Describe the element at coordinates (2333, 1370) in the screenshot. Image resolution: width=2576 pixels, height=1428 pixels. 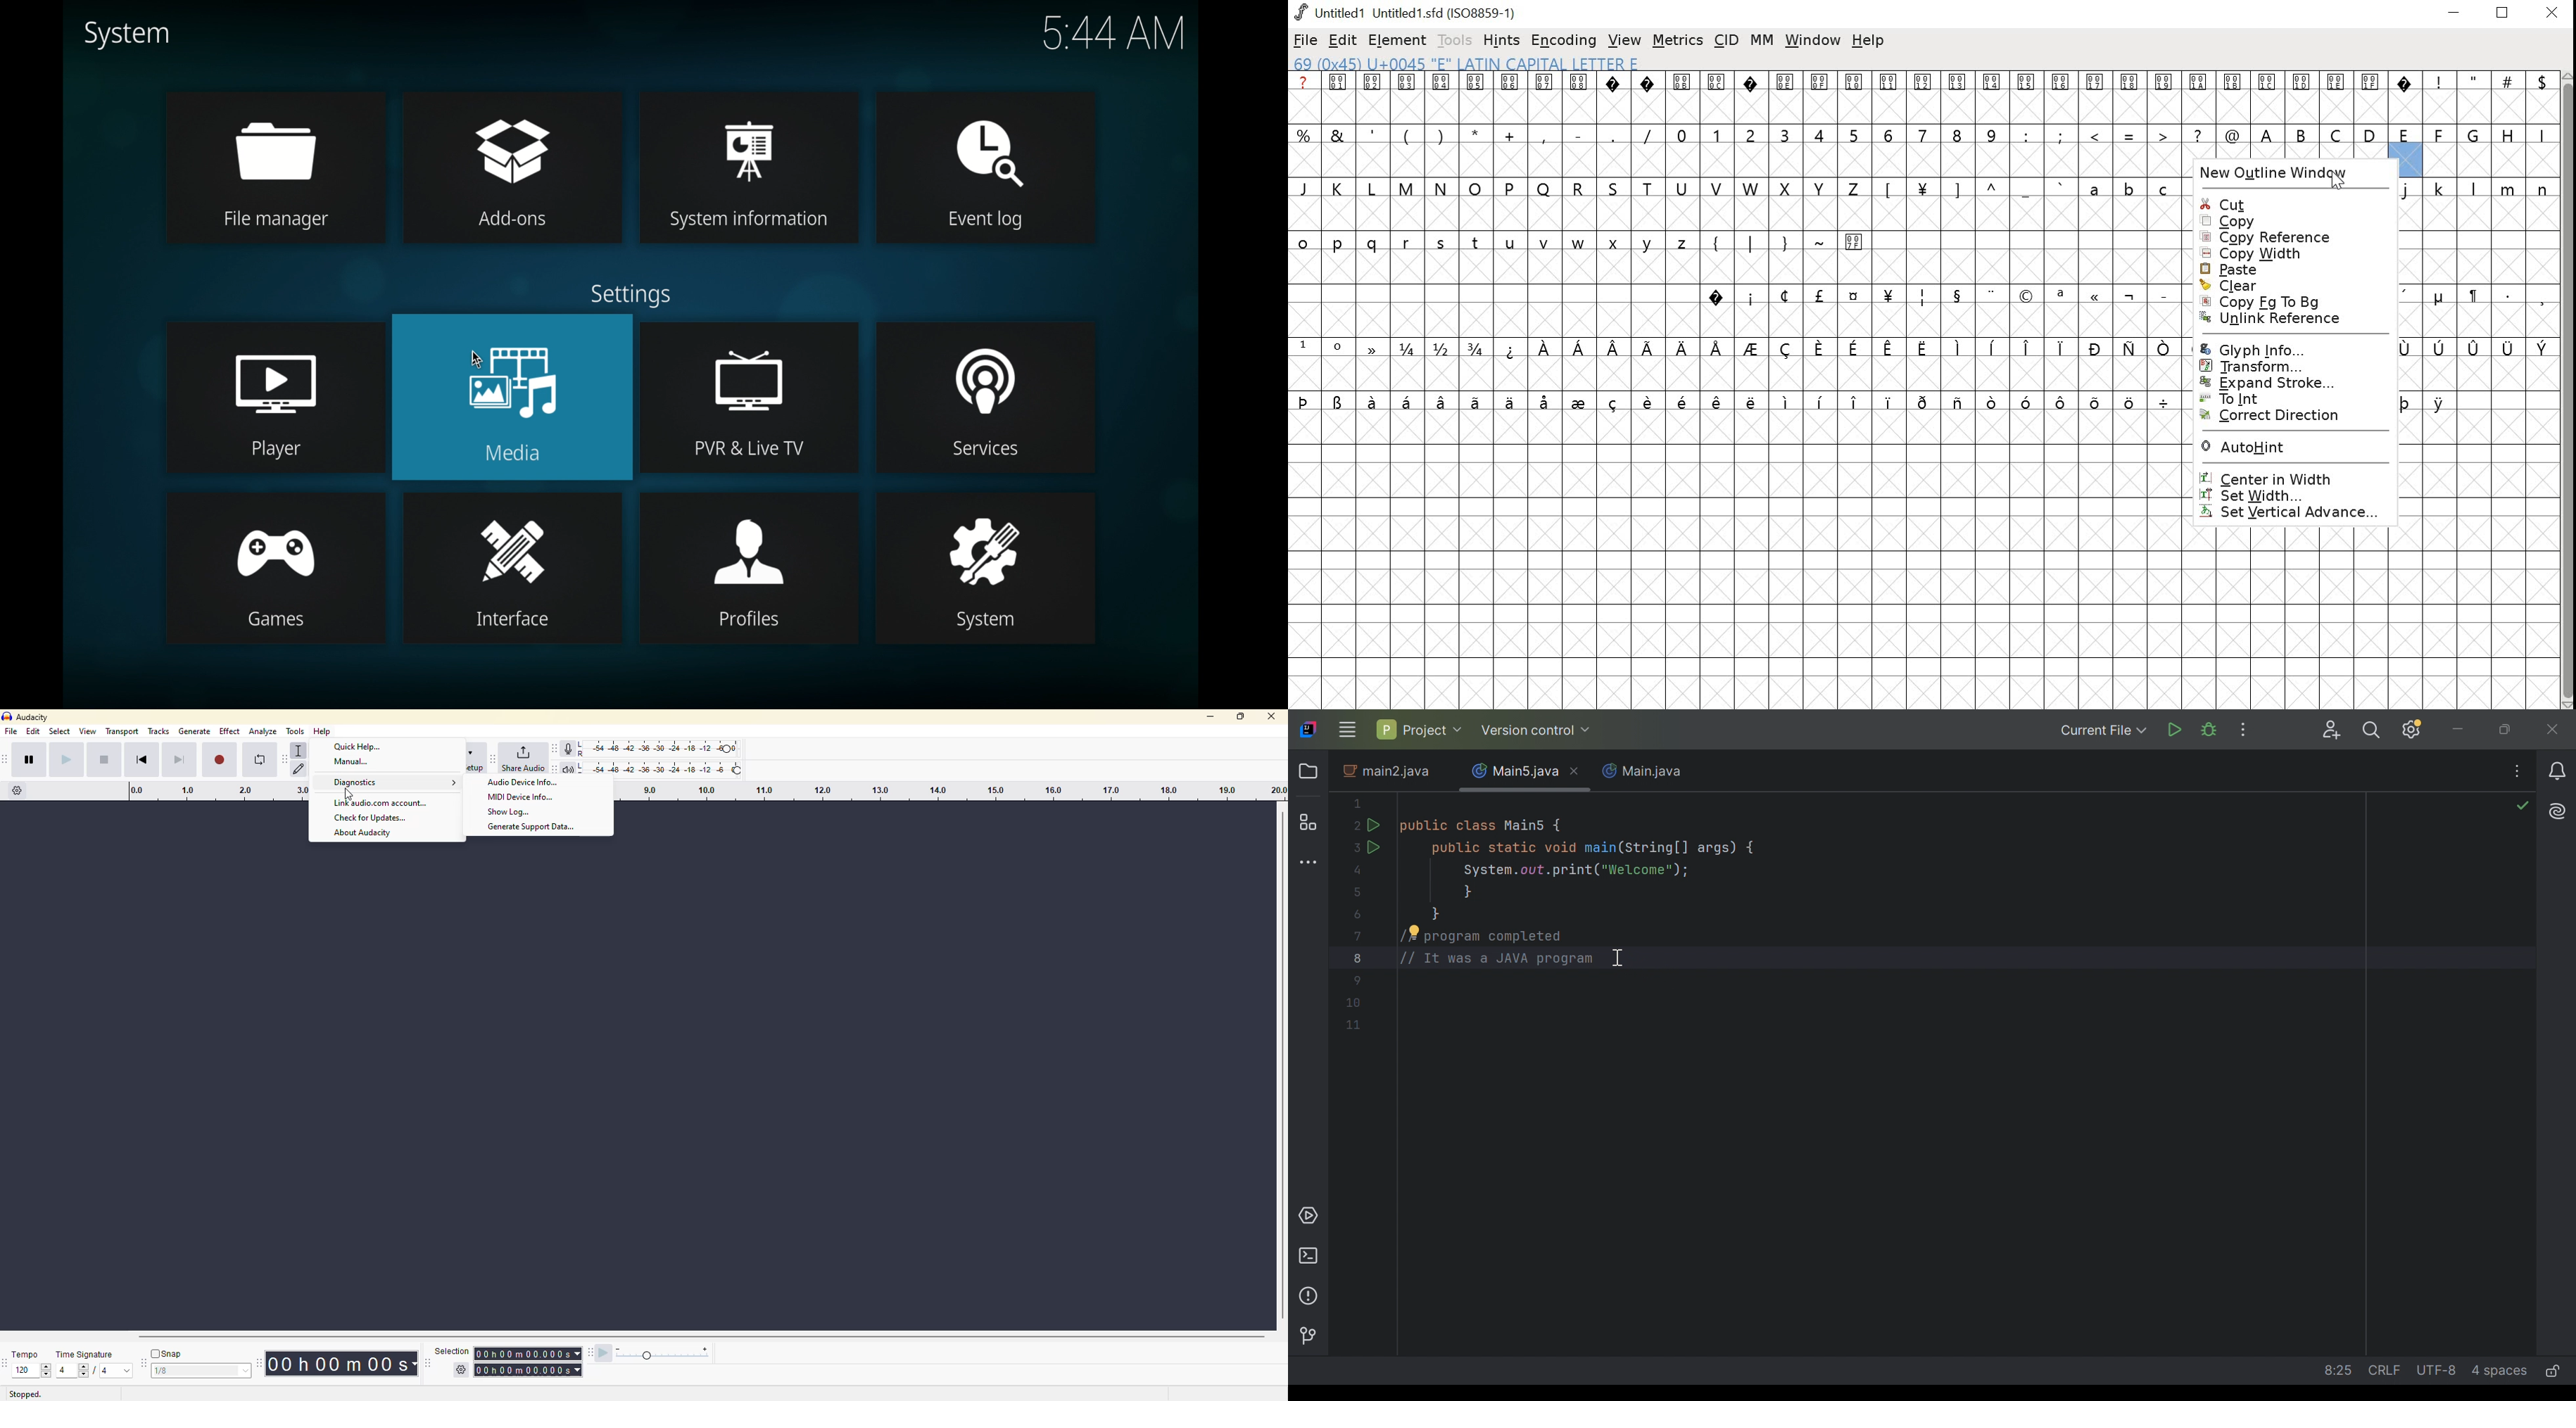
I see `8:25 (line details)` at that location.